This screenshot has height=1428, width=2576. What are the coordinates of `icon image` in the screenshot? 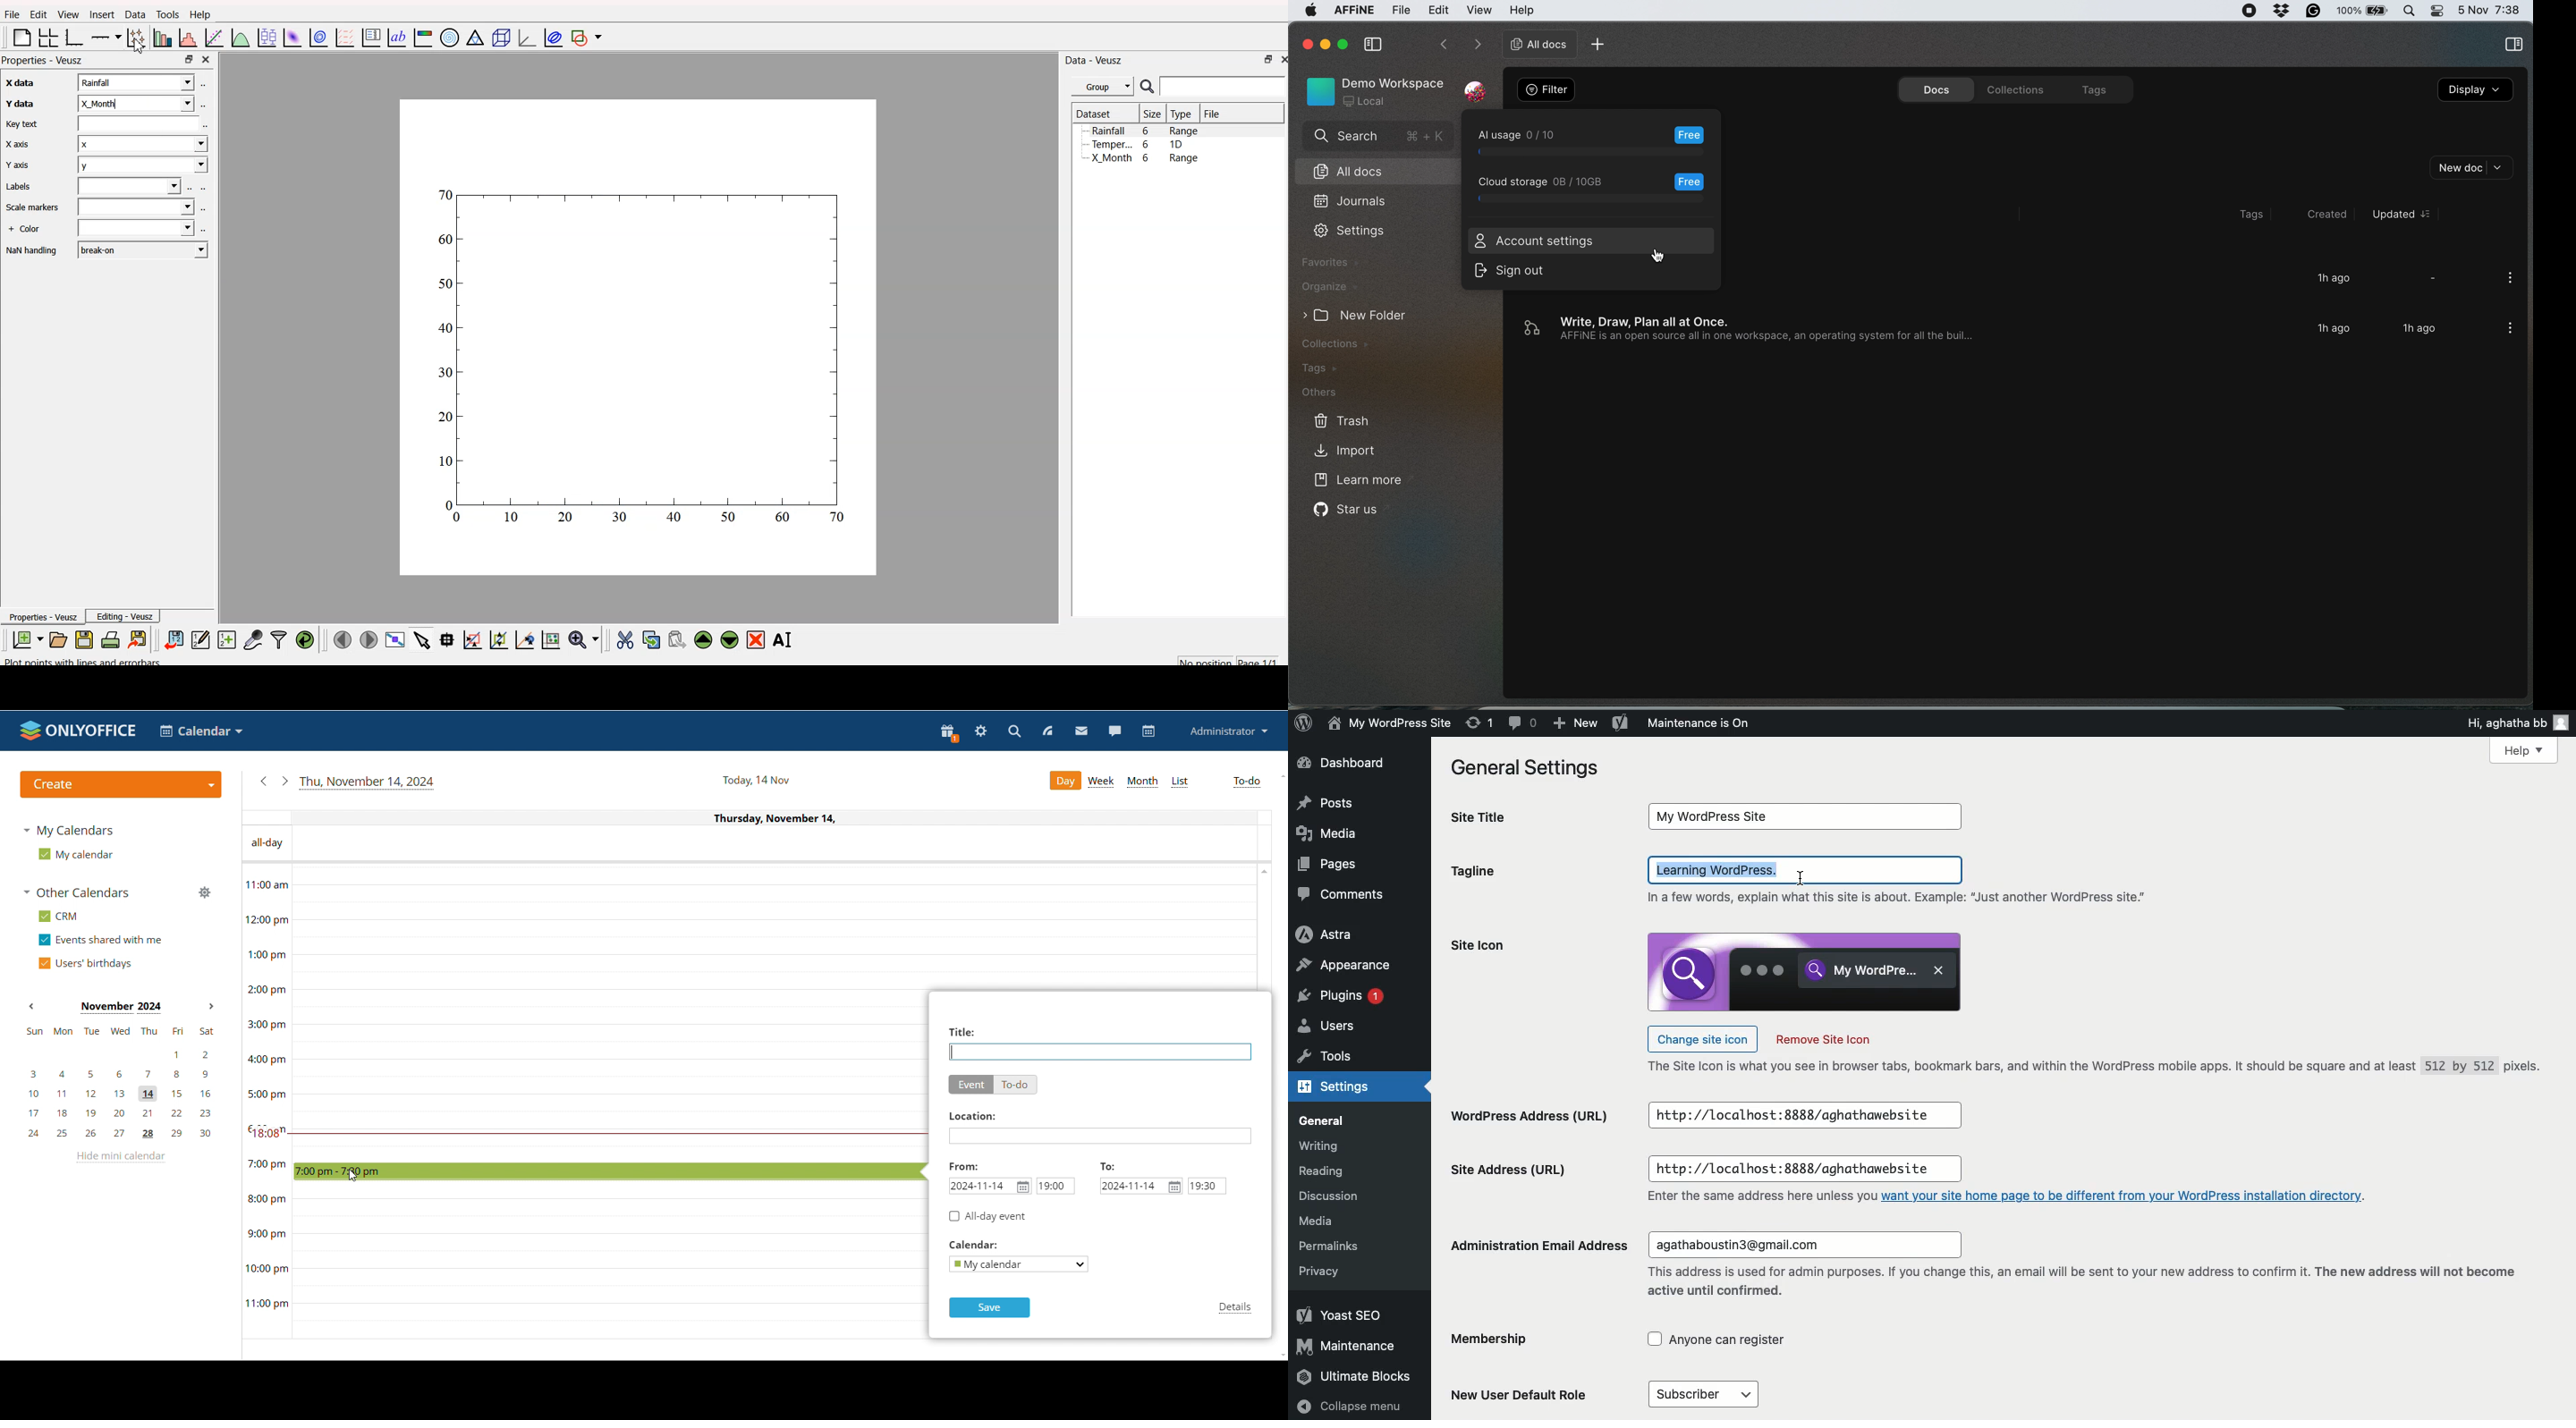 It's located at (1804, 971).